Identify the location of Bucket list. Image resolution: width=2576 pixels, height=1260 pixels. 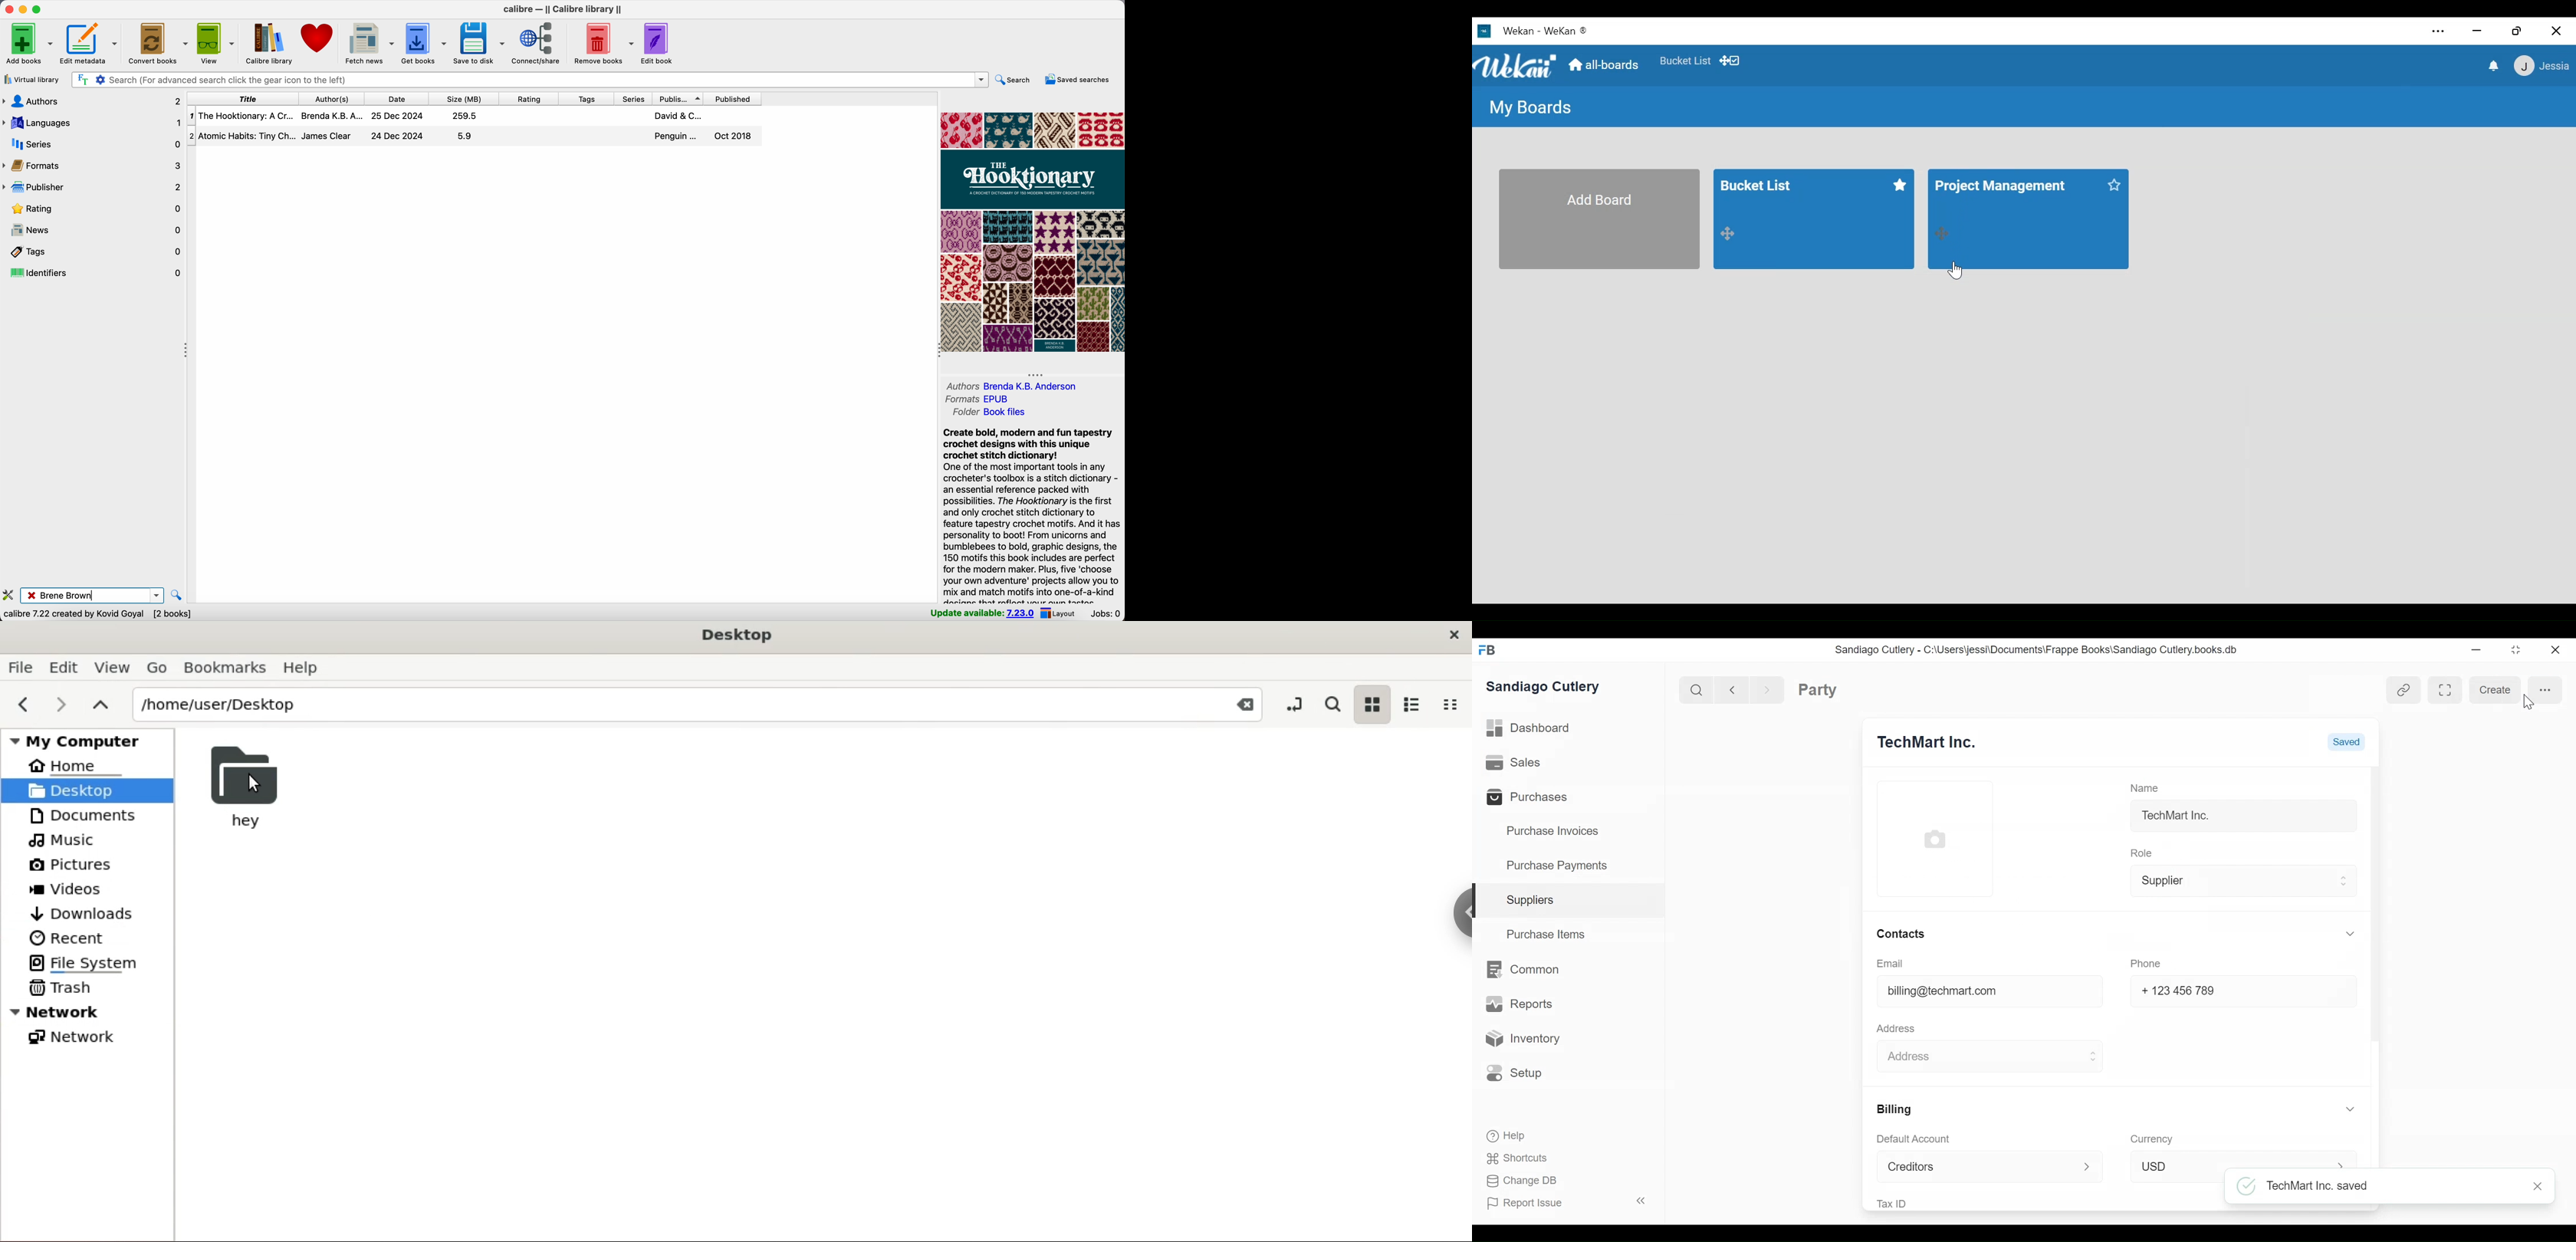
(1685, 63).